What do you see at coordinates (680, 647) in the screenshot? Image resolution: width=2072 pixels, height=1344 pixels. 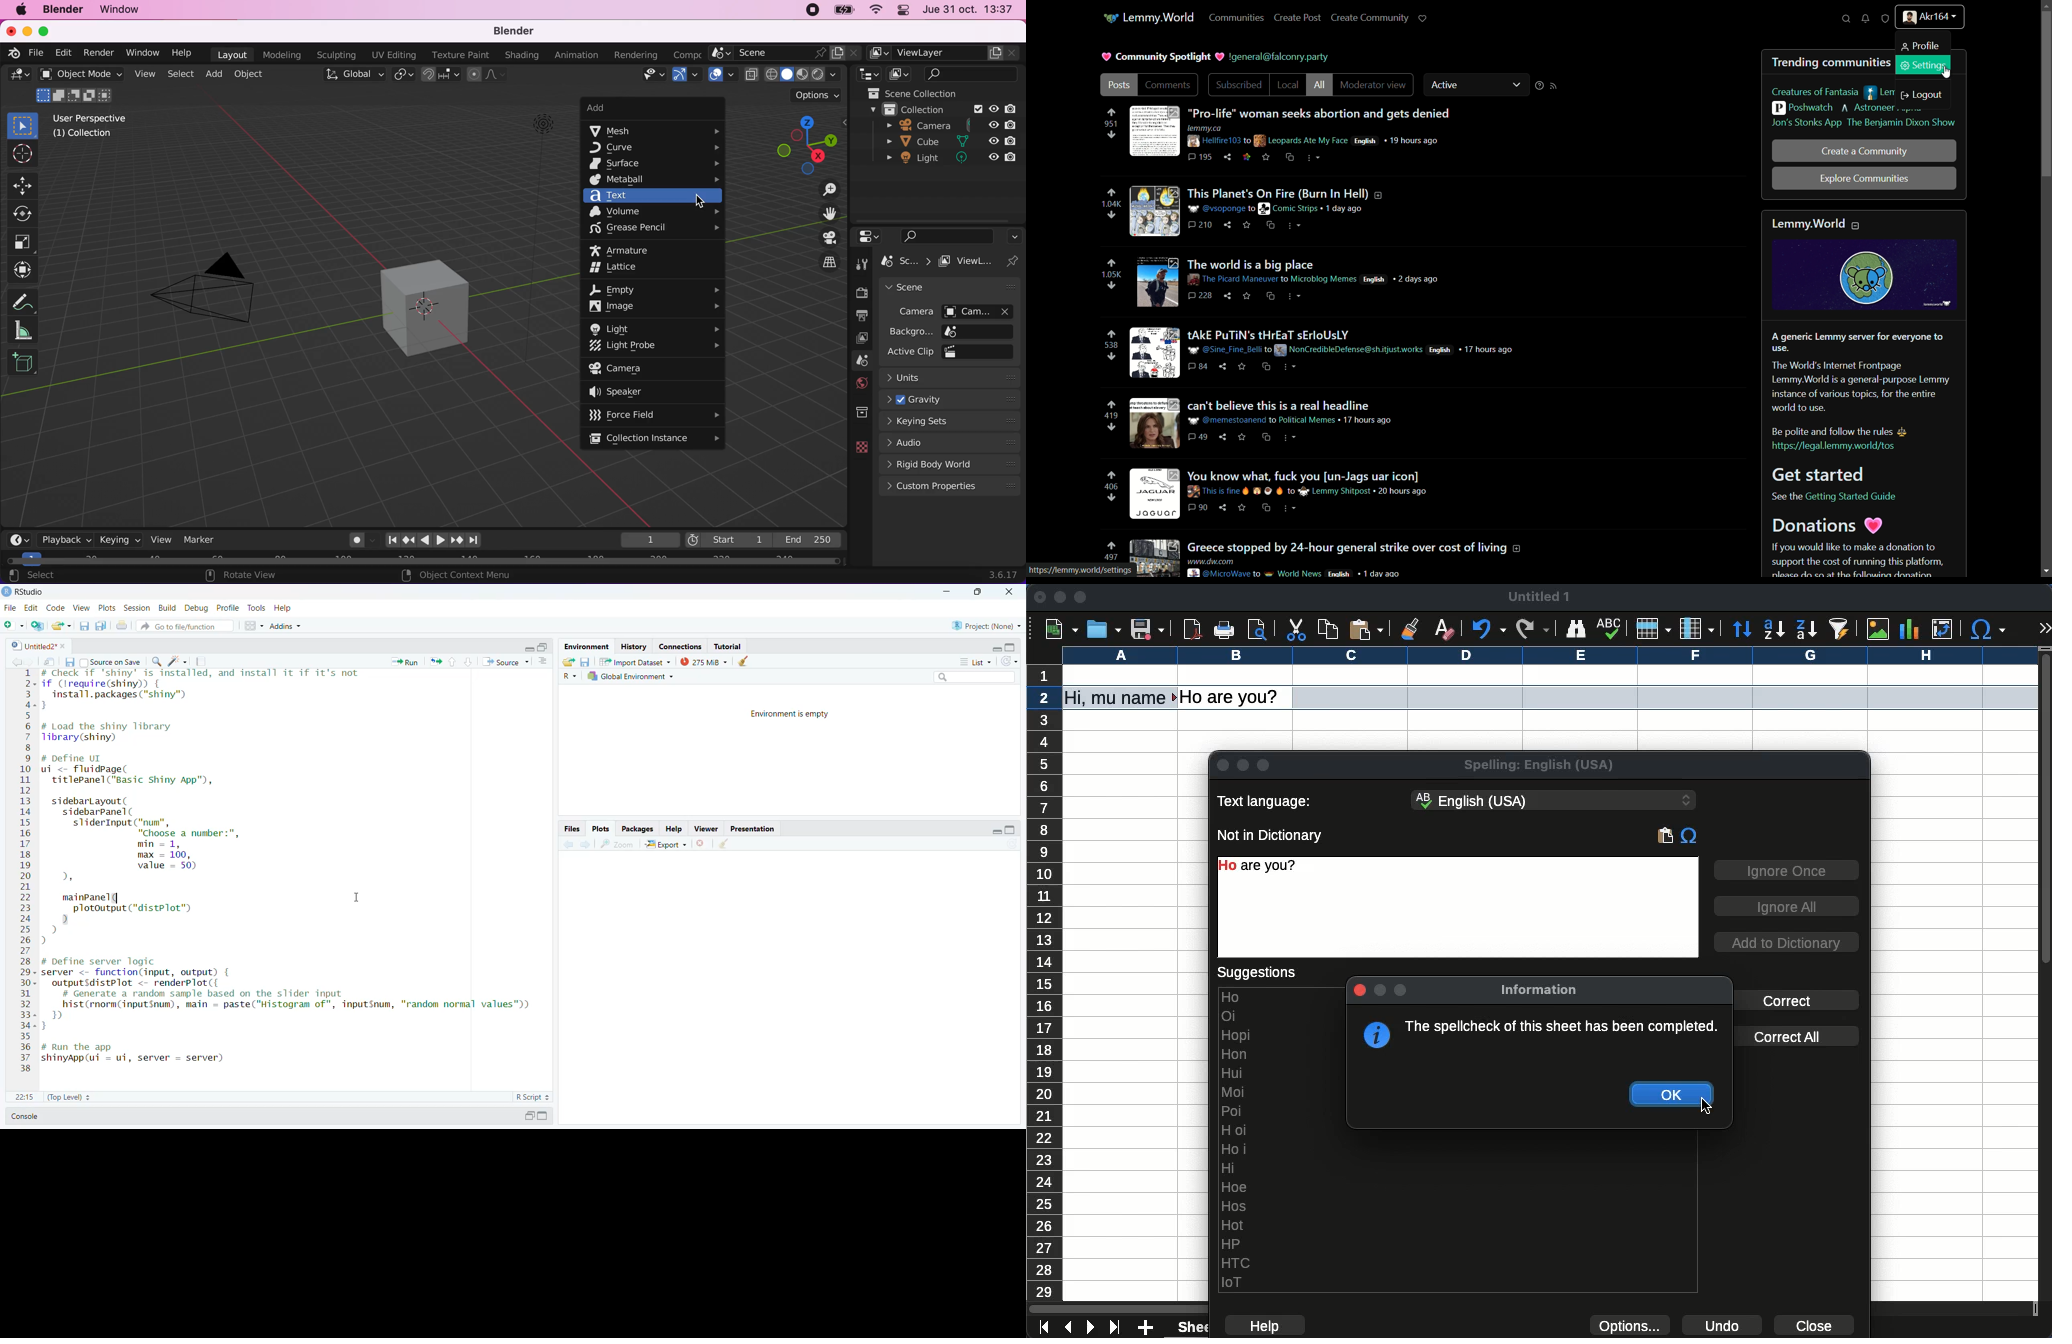 I see `Connections` at bounding box center [680, 647].